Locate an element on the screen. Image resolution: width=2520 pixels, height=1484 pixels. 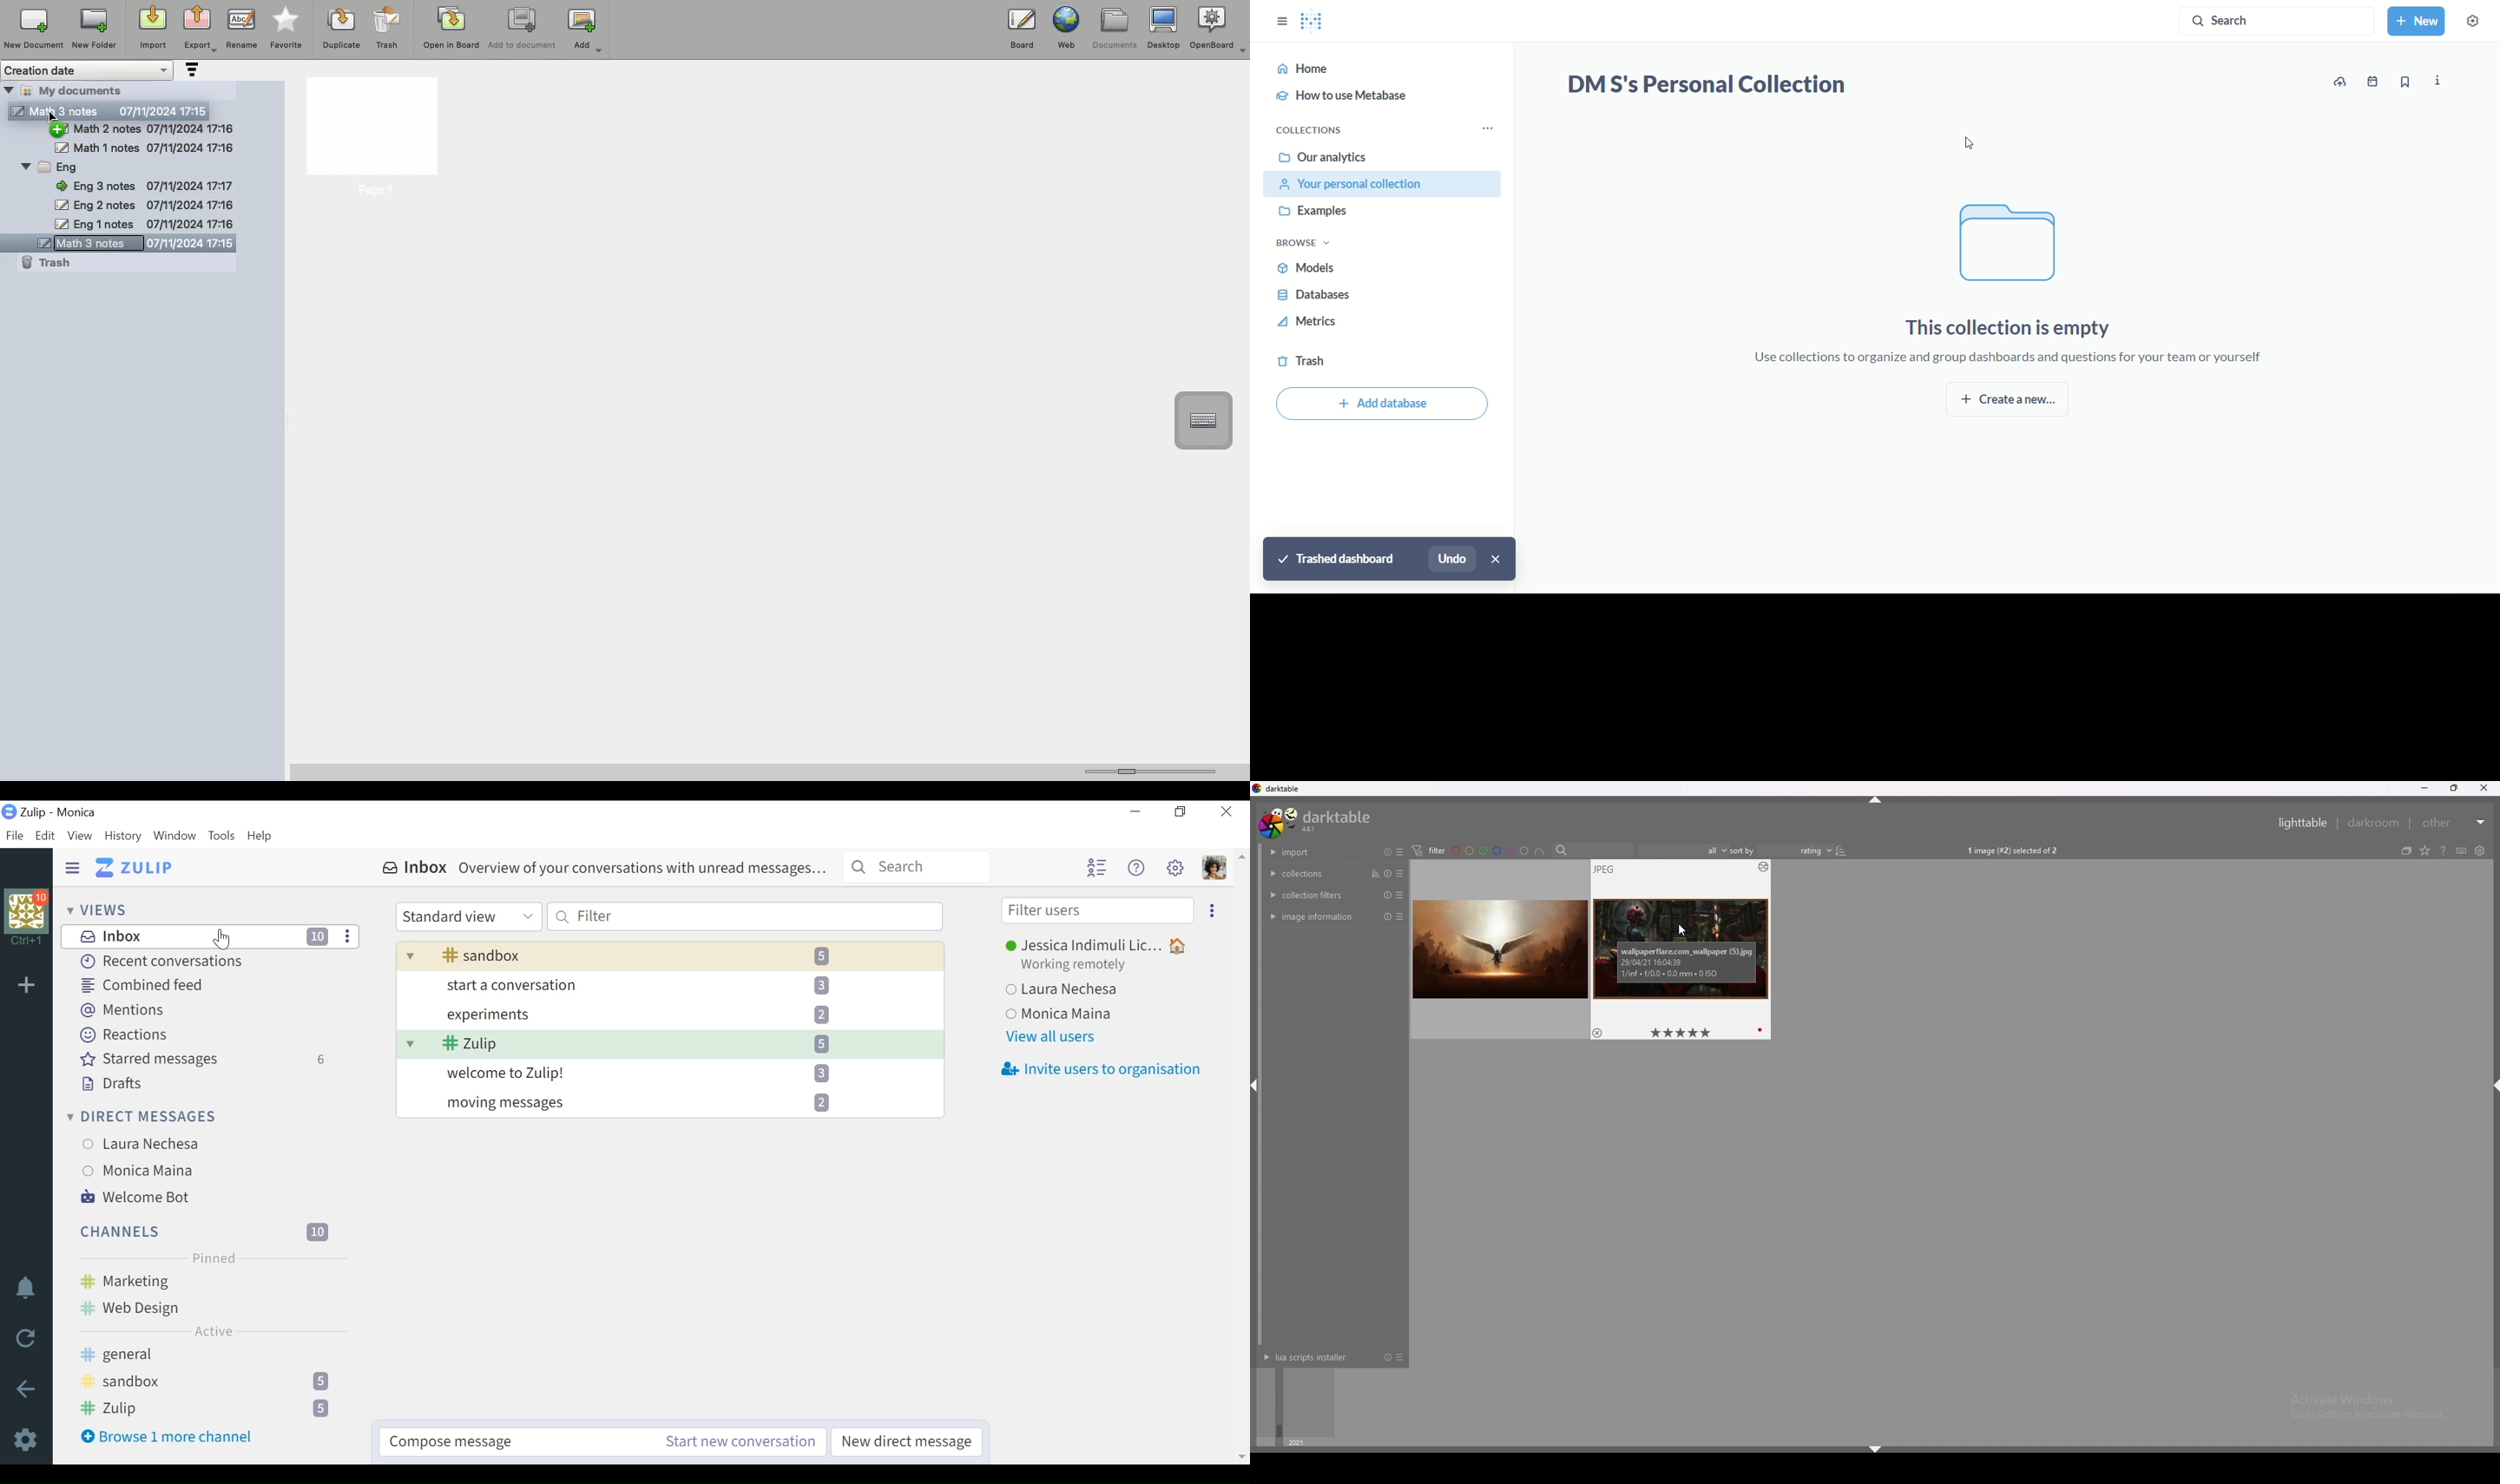
other is located at coordinates (2454, 822).